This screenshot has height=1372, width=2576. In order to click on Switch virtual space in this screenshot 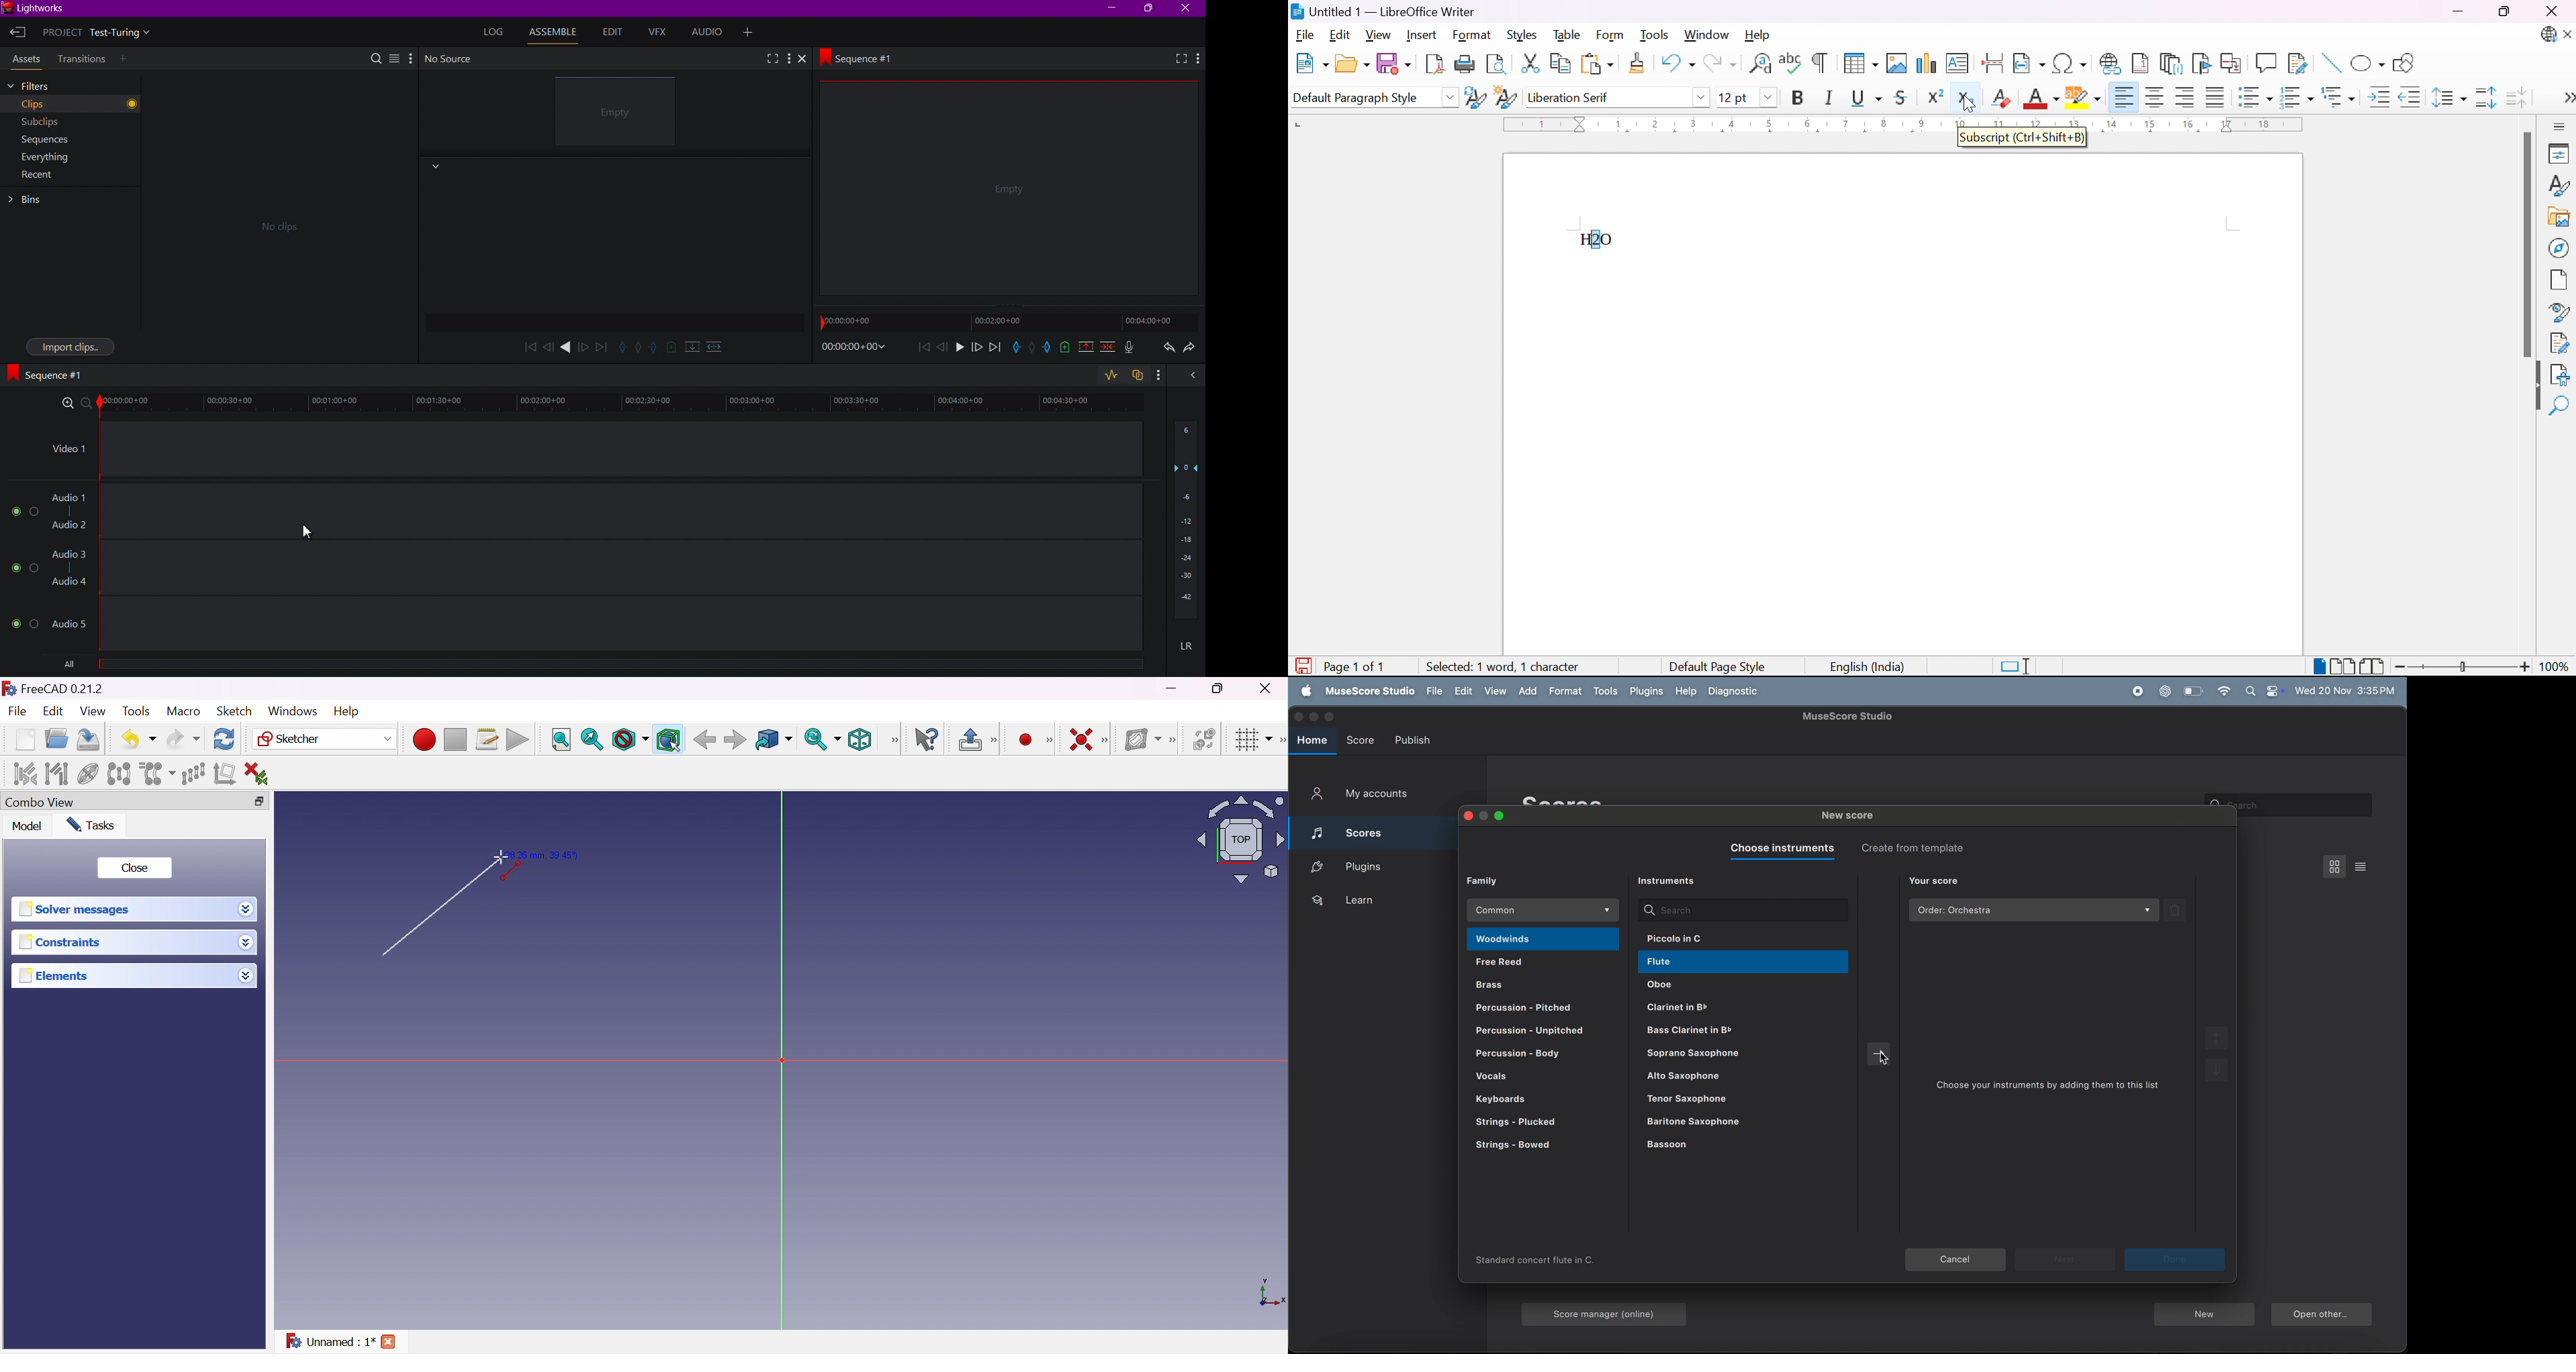, I will do `click(1205, 739)`.